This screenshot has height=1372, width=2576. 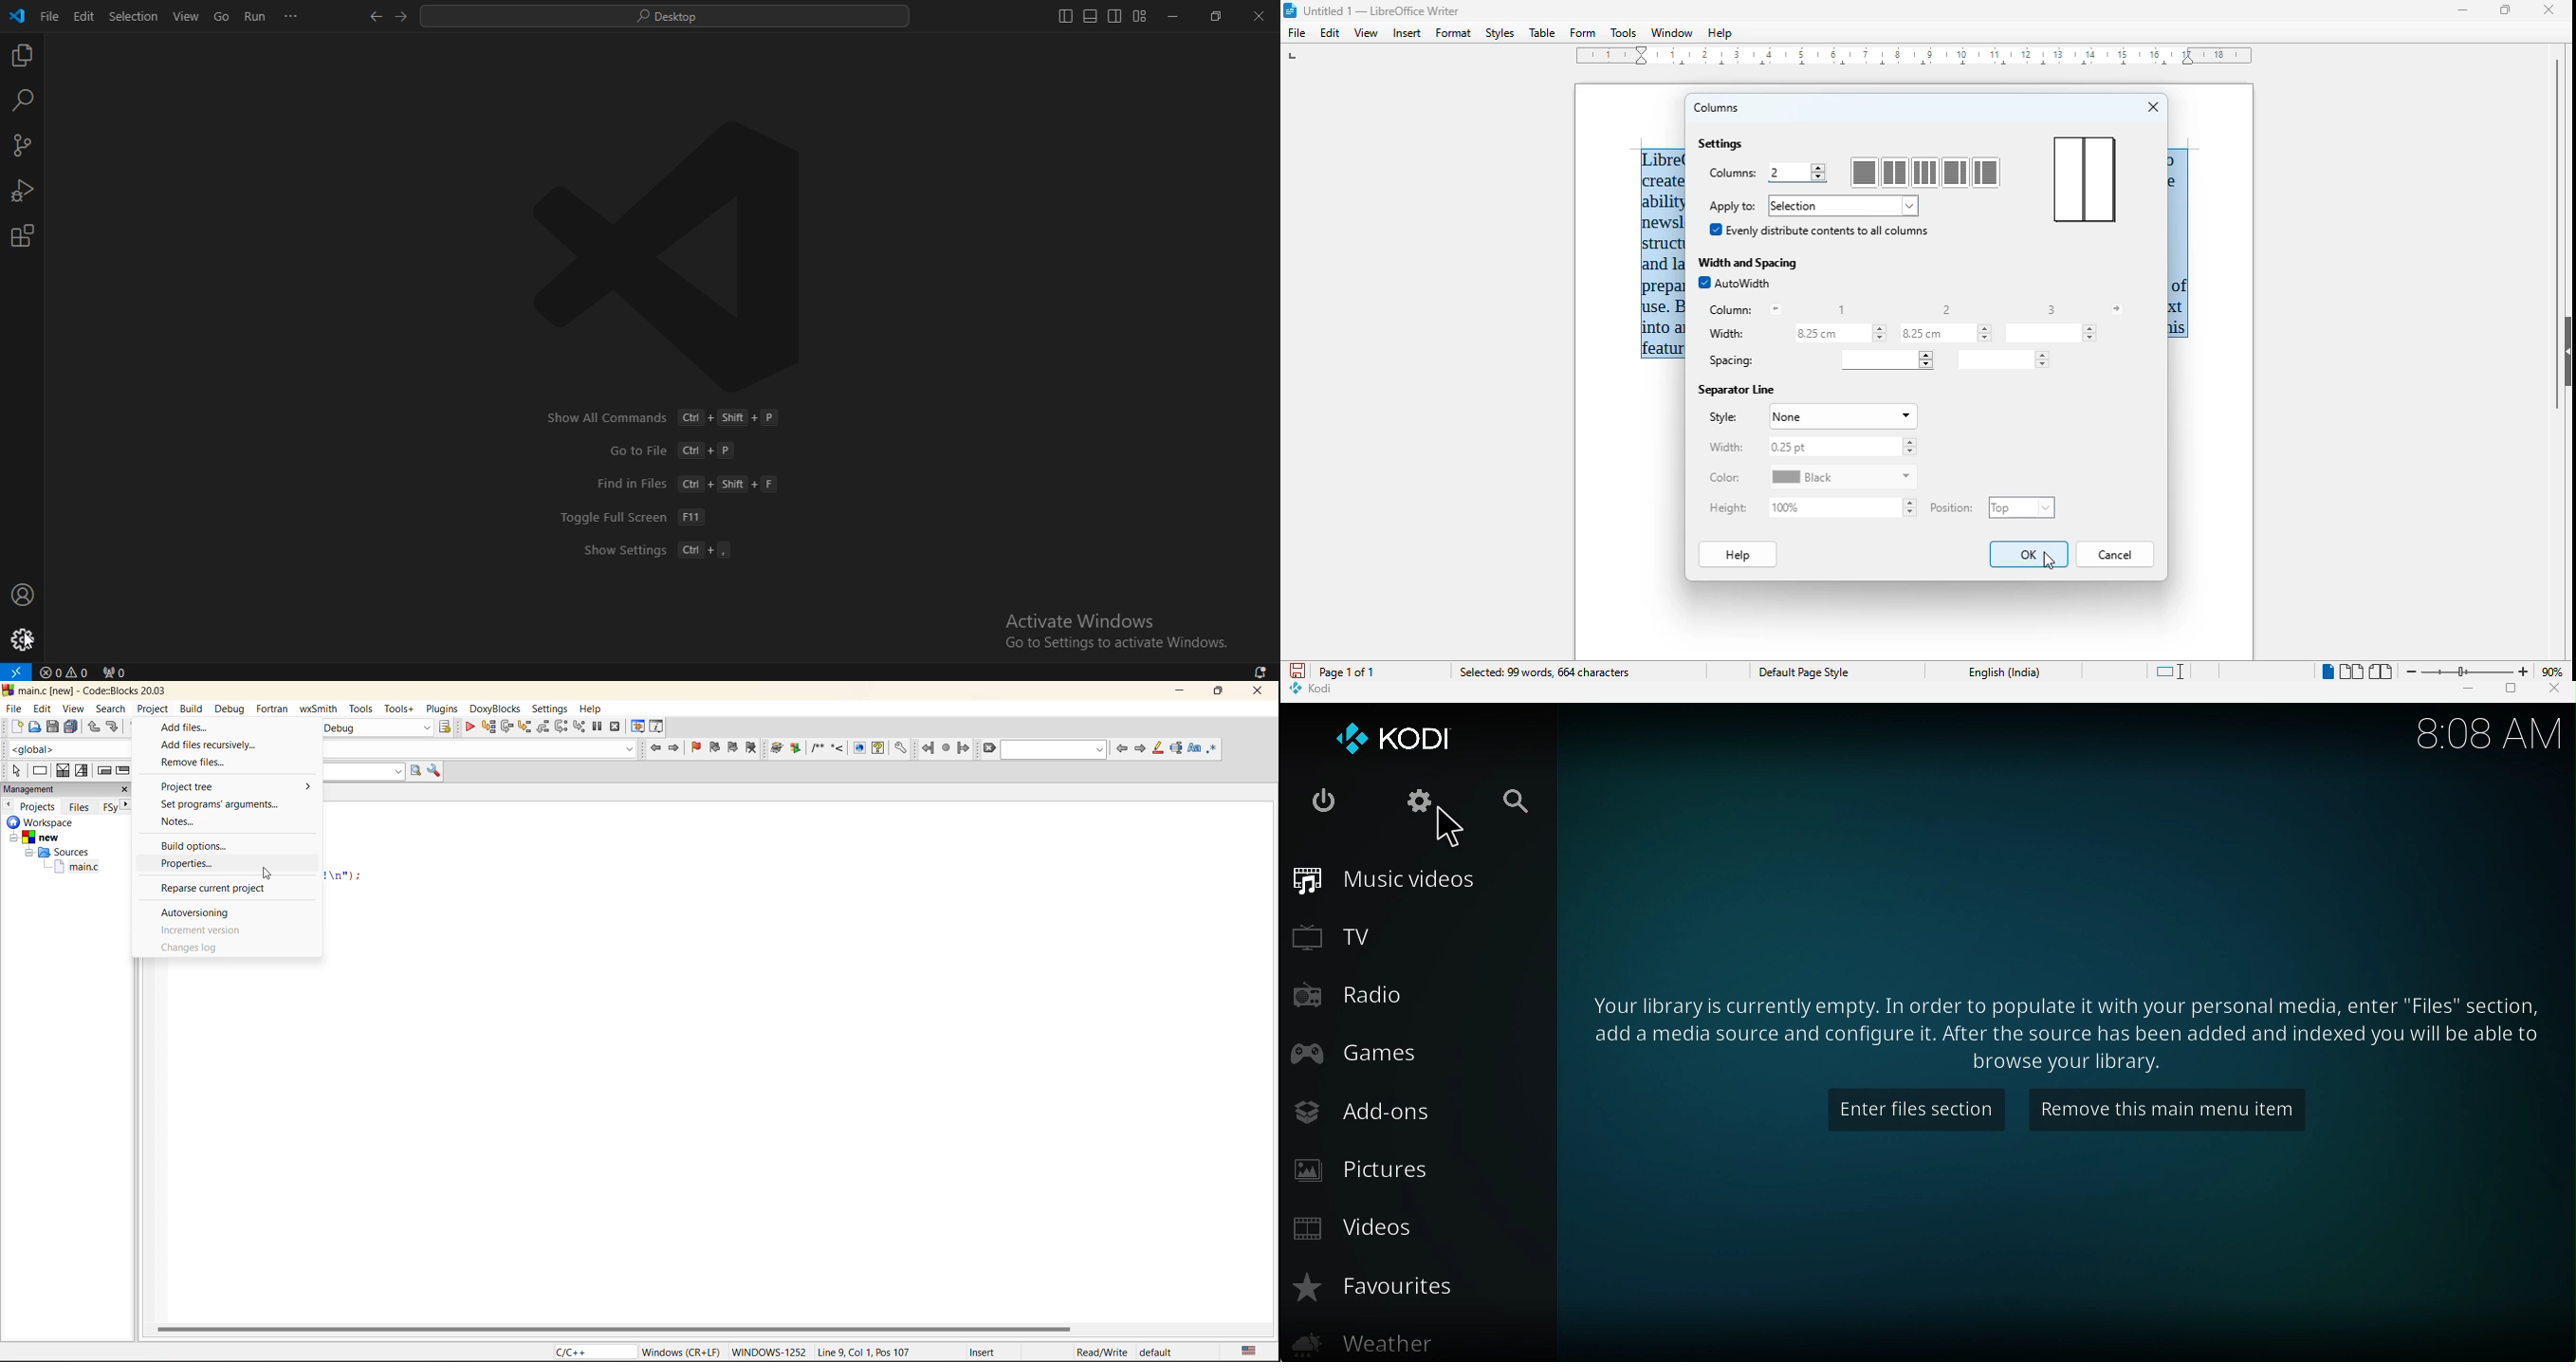 I want to click on jump forward, so click(x=965, y=750).